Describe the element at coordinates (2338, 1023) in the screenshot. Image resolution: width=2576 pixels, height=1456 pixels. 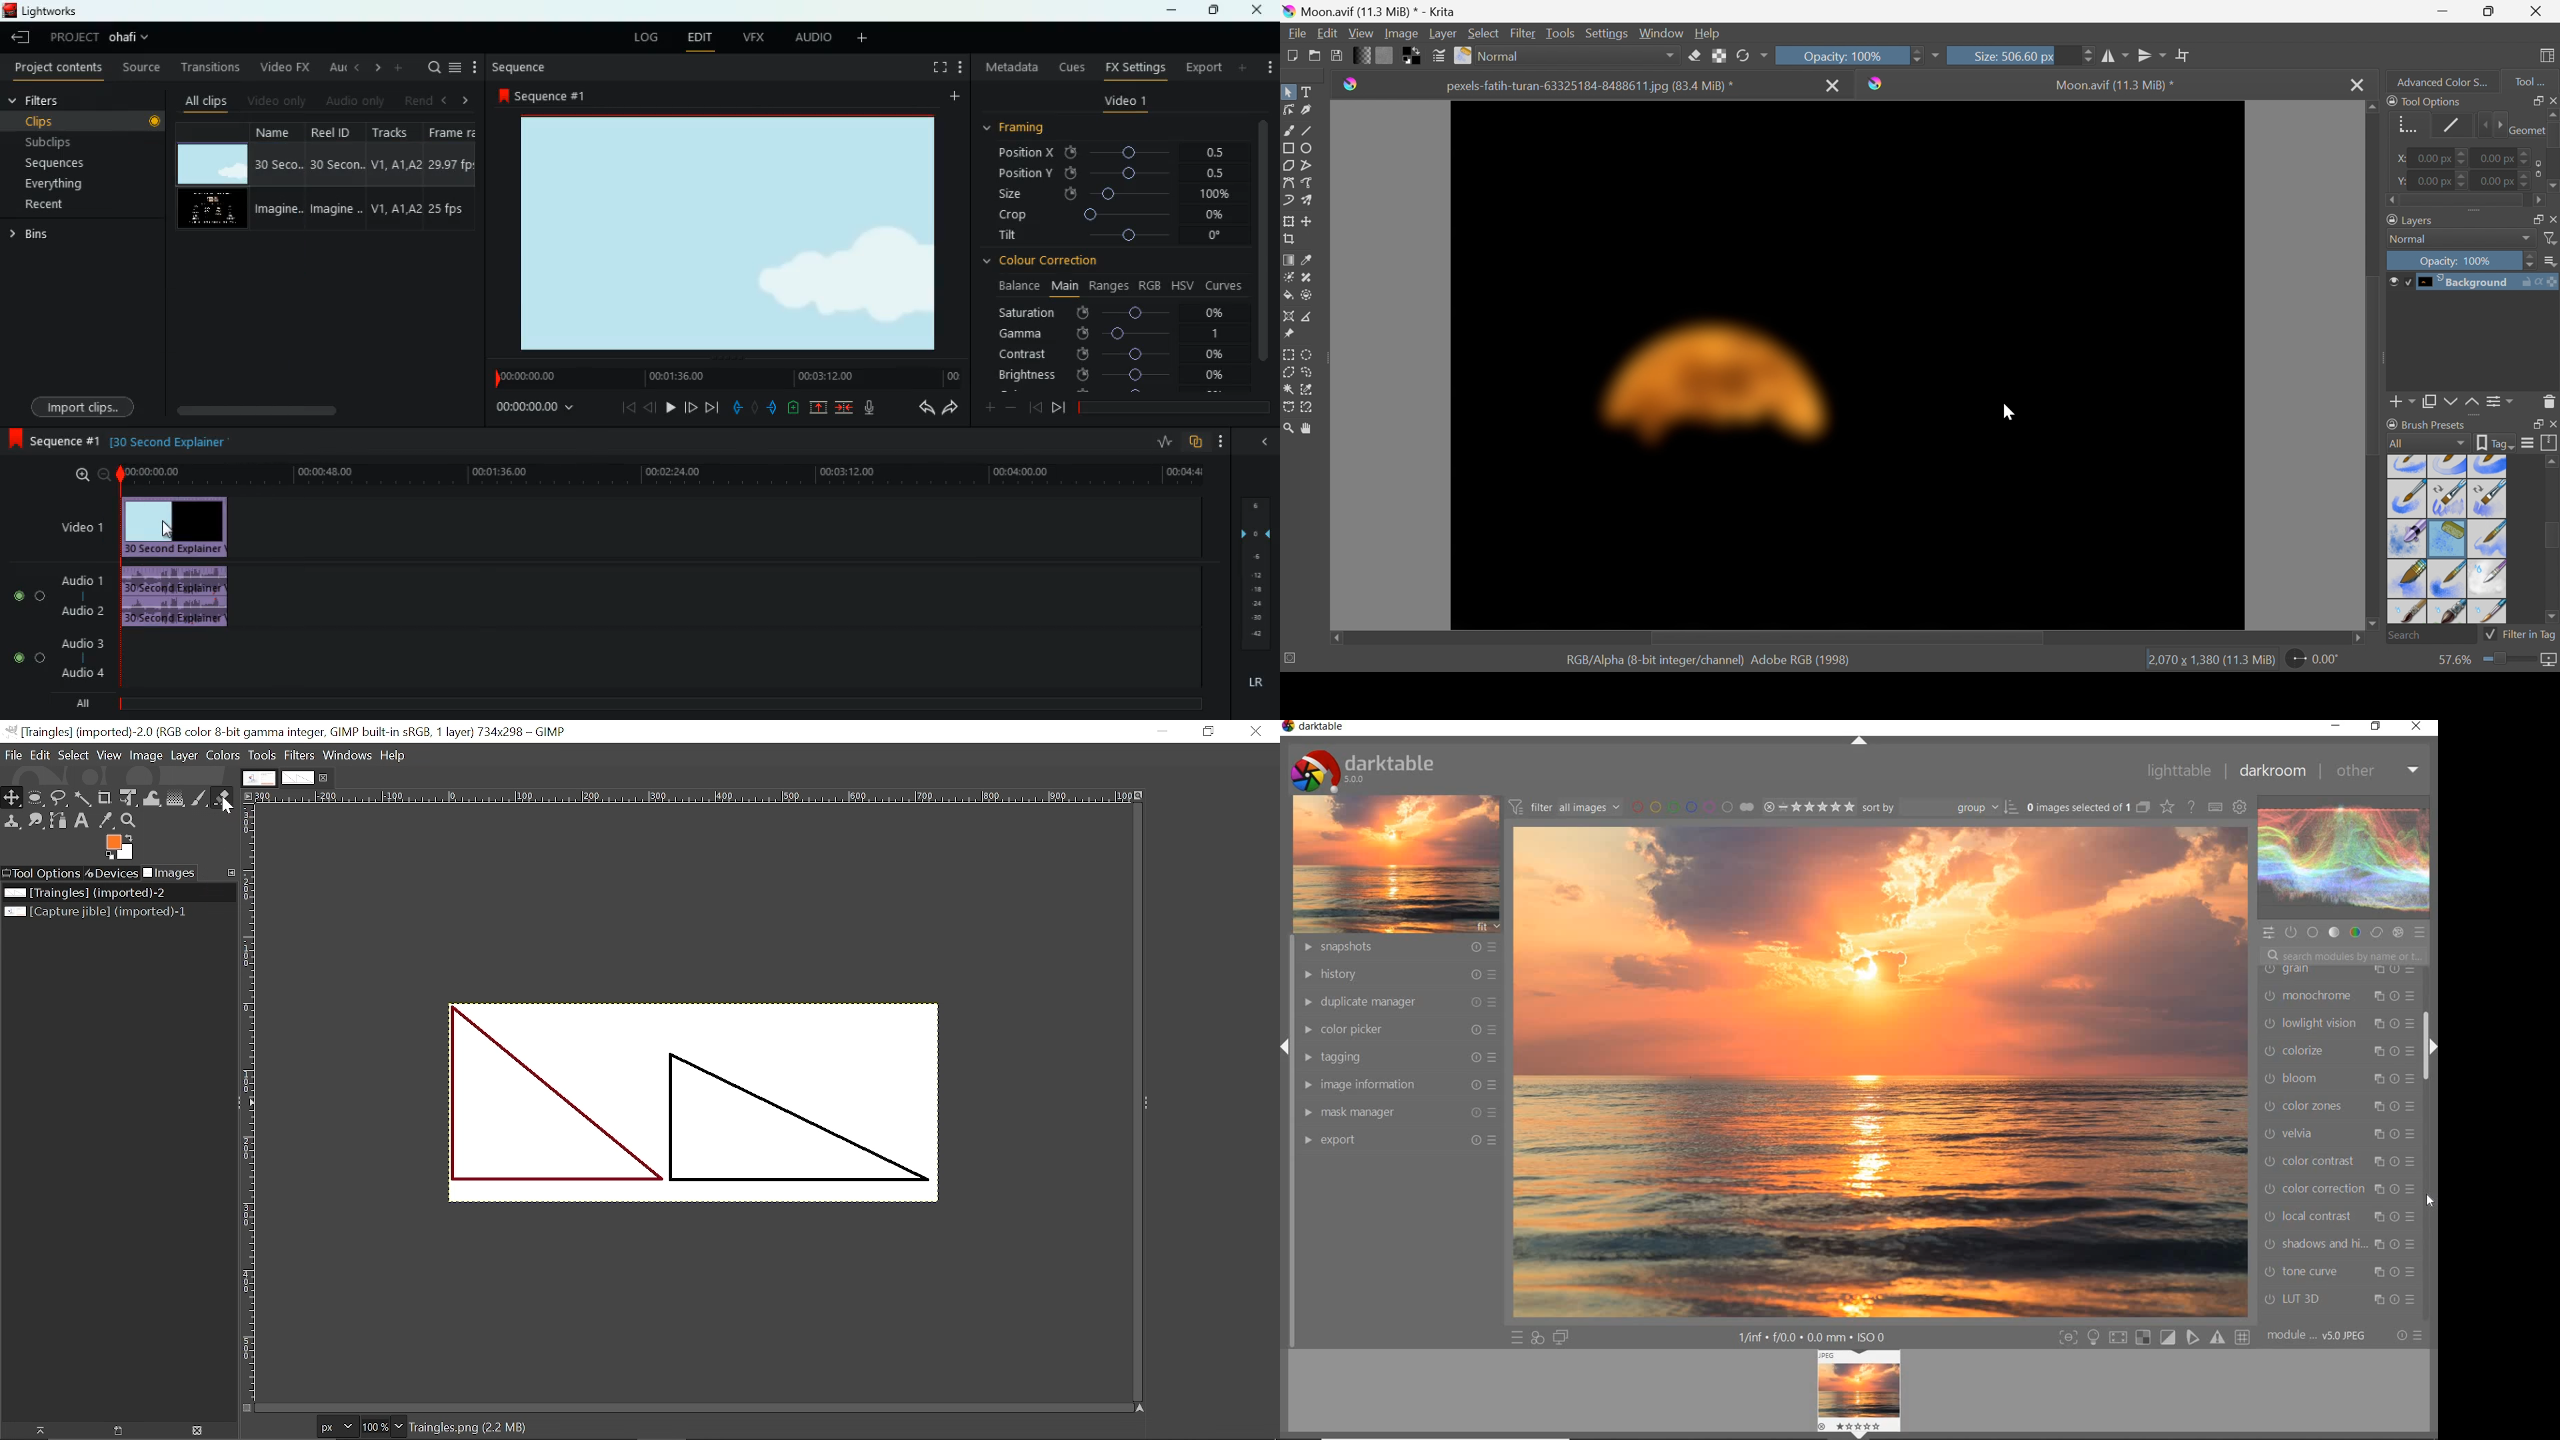
I see `lowlight vision` at that location.